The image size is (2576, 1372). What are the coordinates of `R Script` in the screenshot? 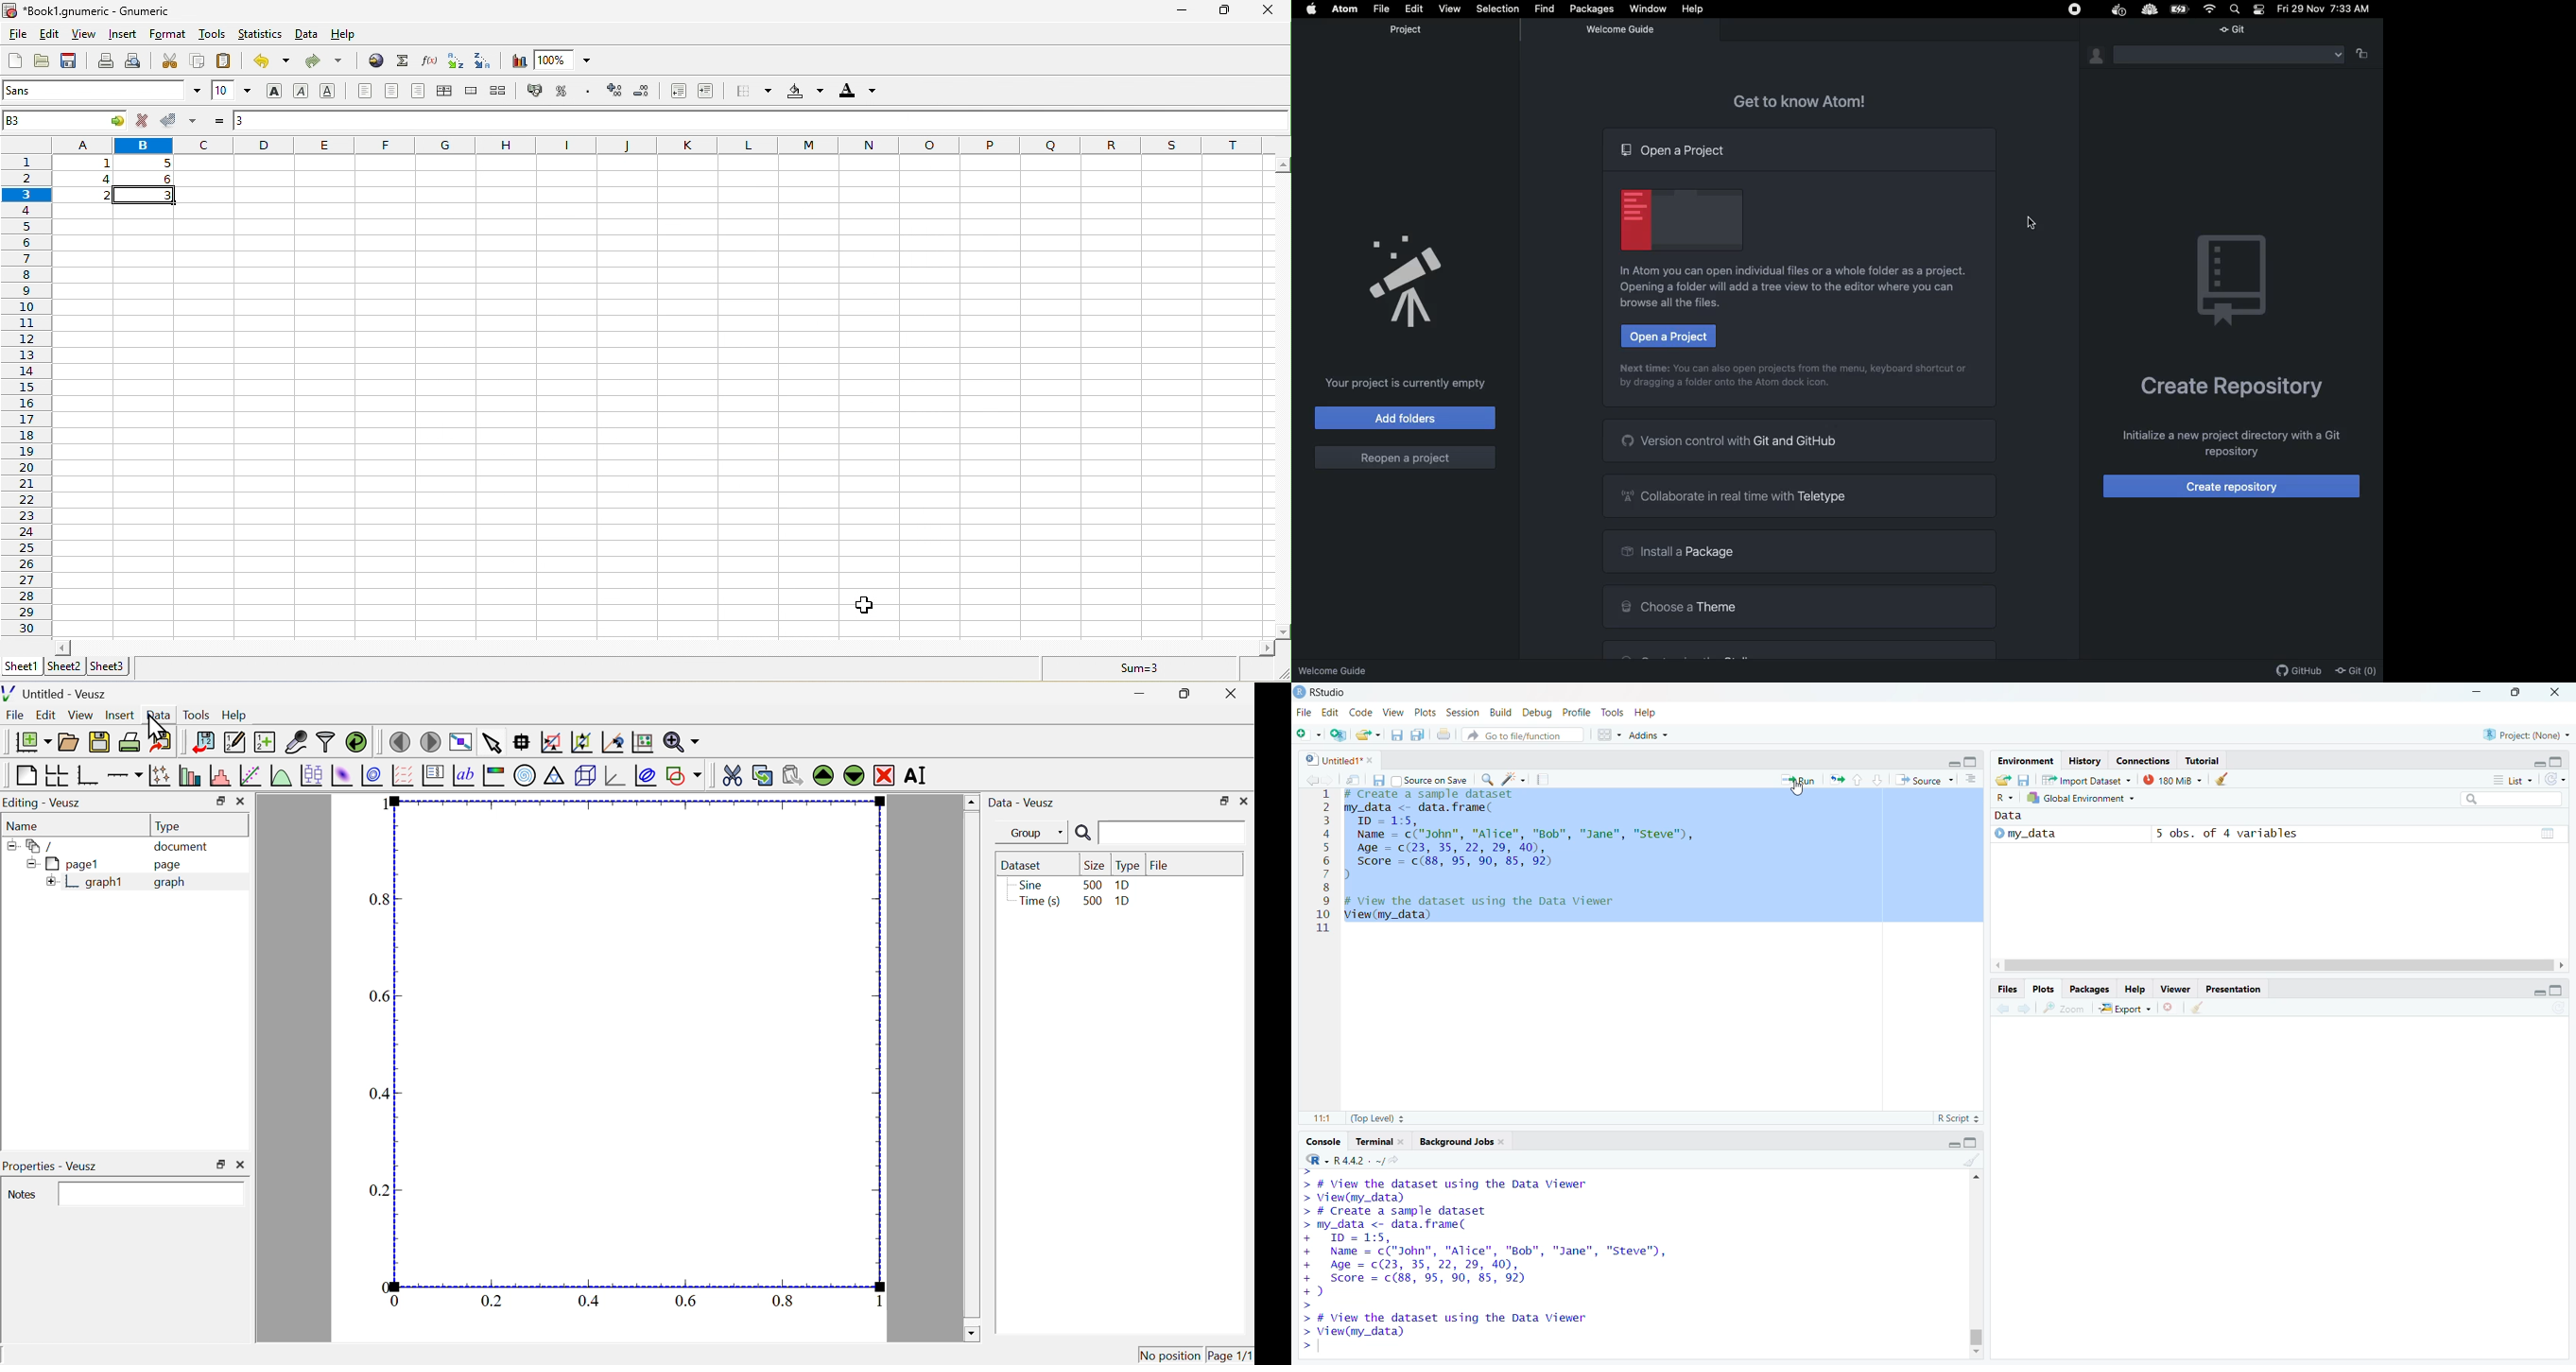 It's located at (1957, 1117).